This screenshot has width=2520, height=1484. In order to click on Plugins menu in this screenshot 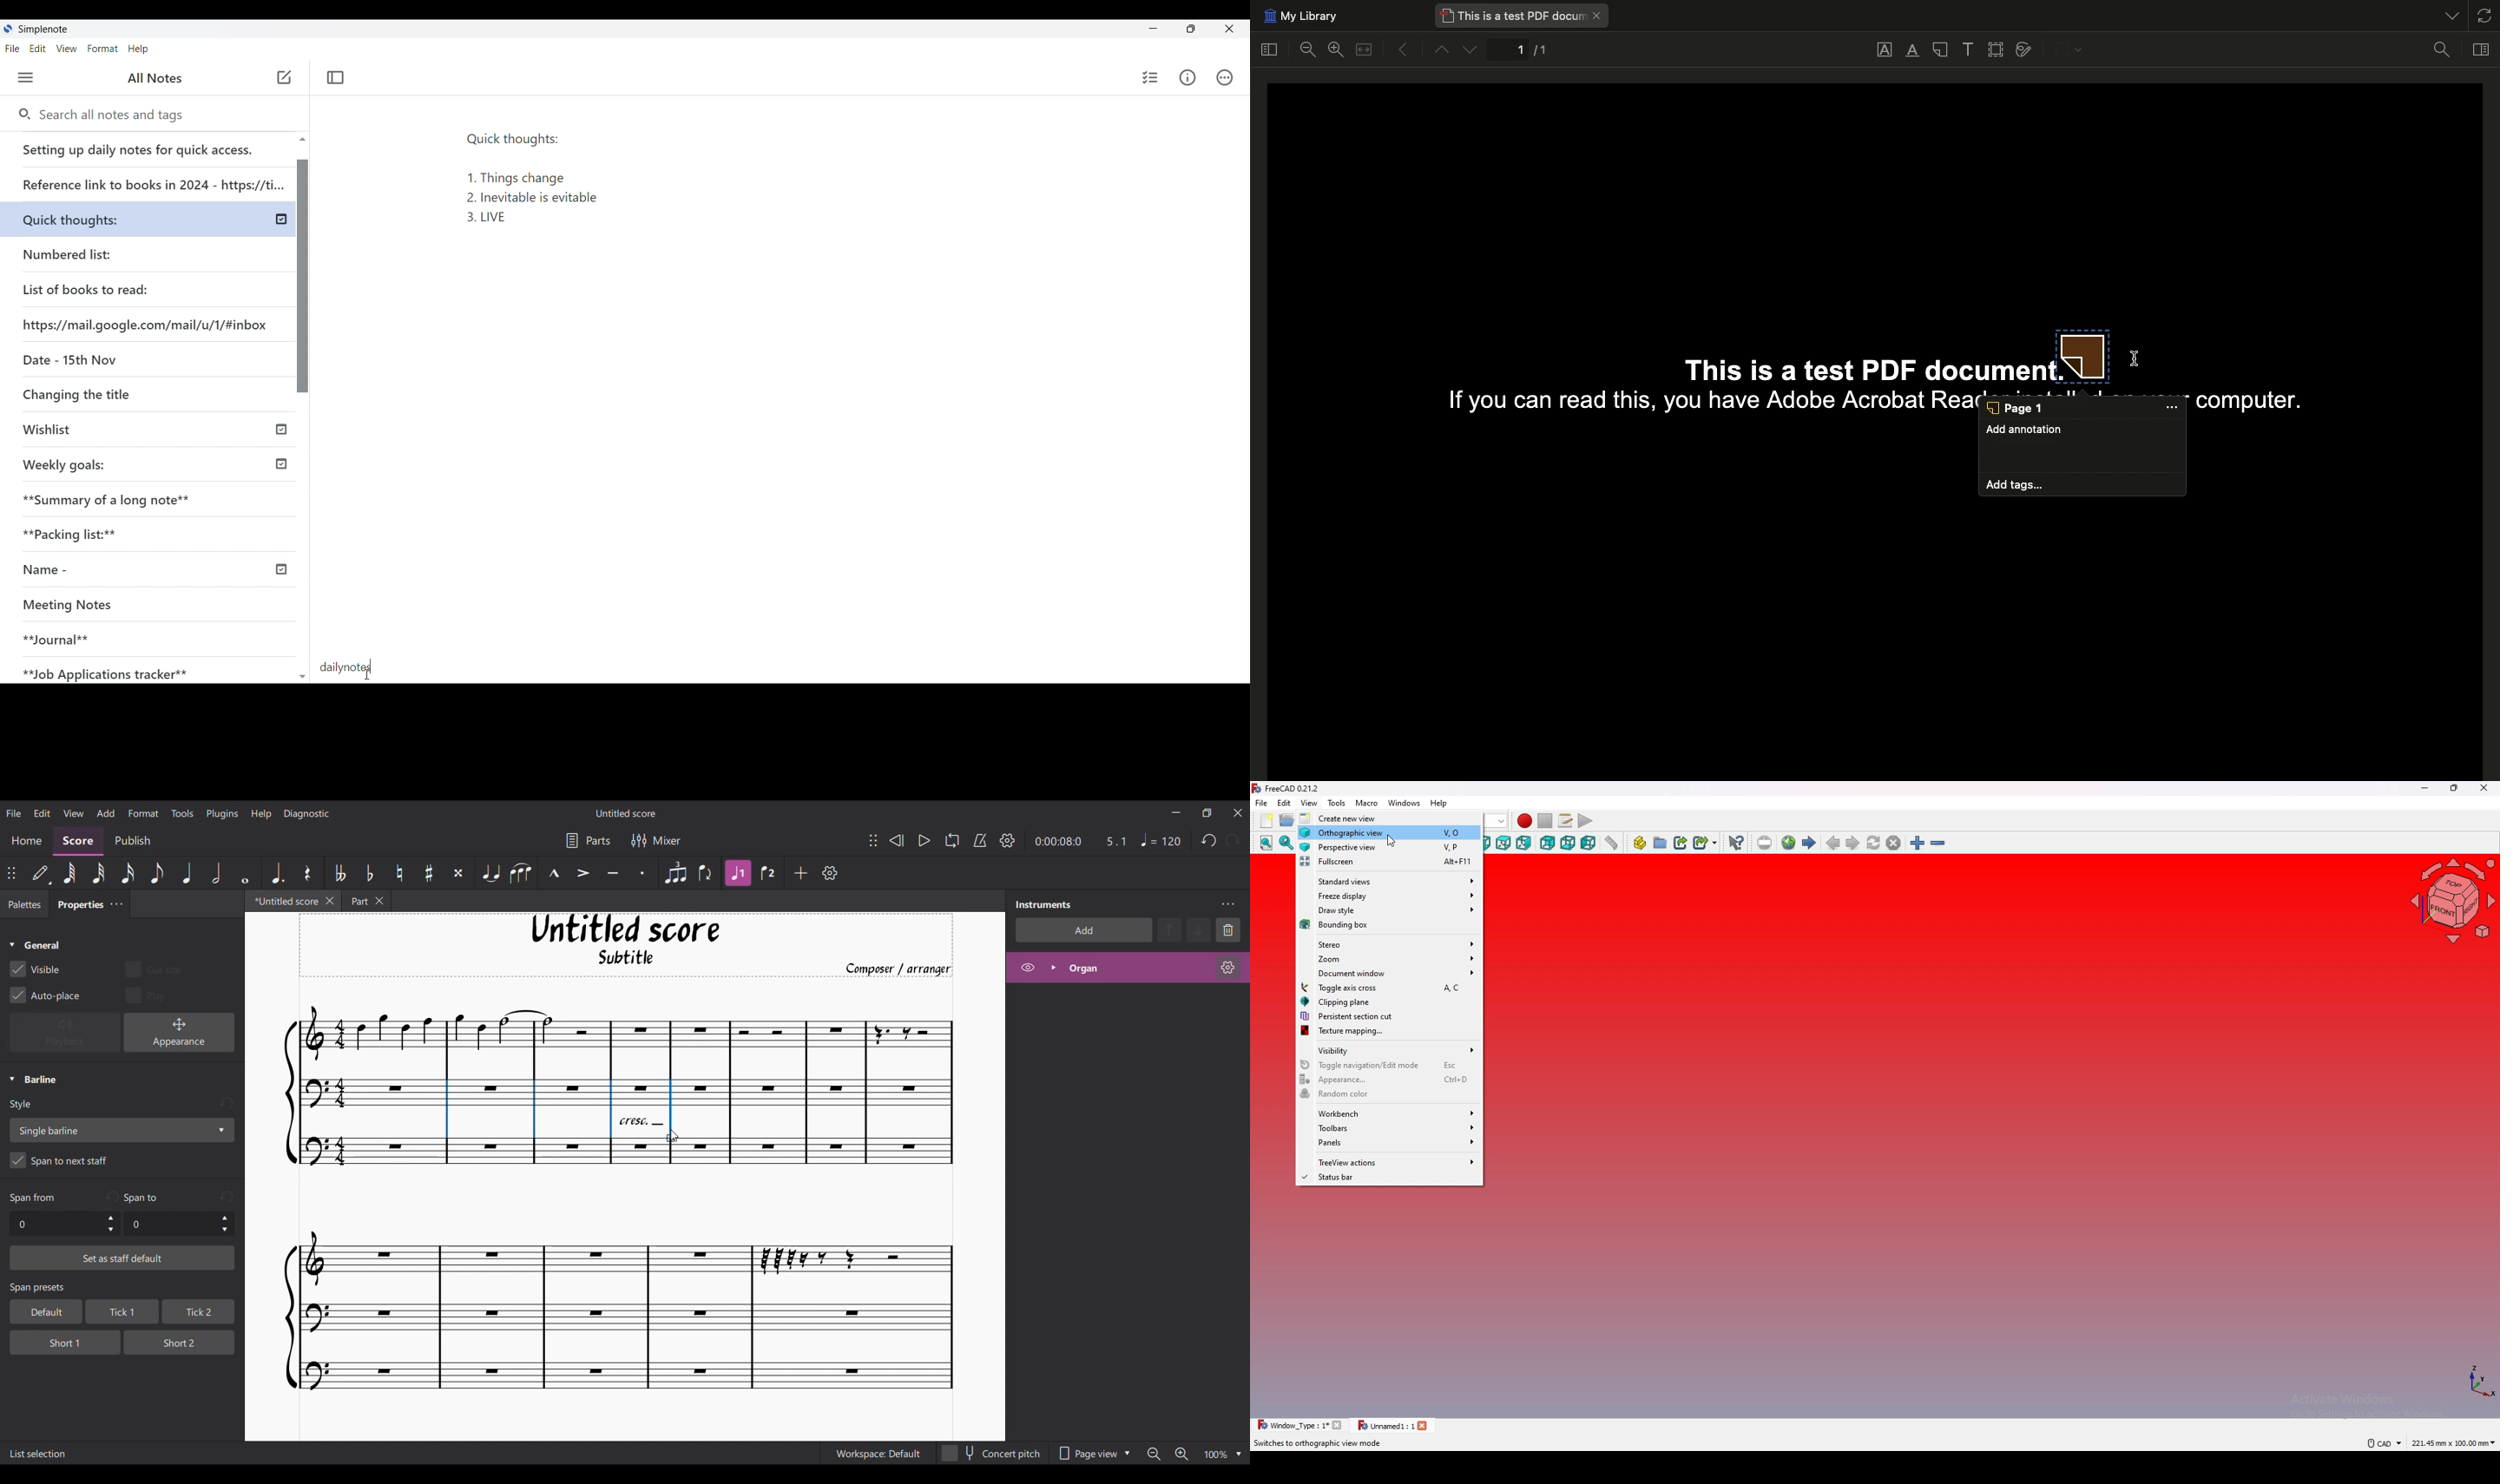, I will do `click(223, 813)`.